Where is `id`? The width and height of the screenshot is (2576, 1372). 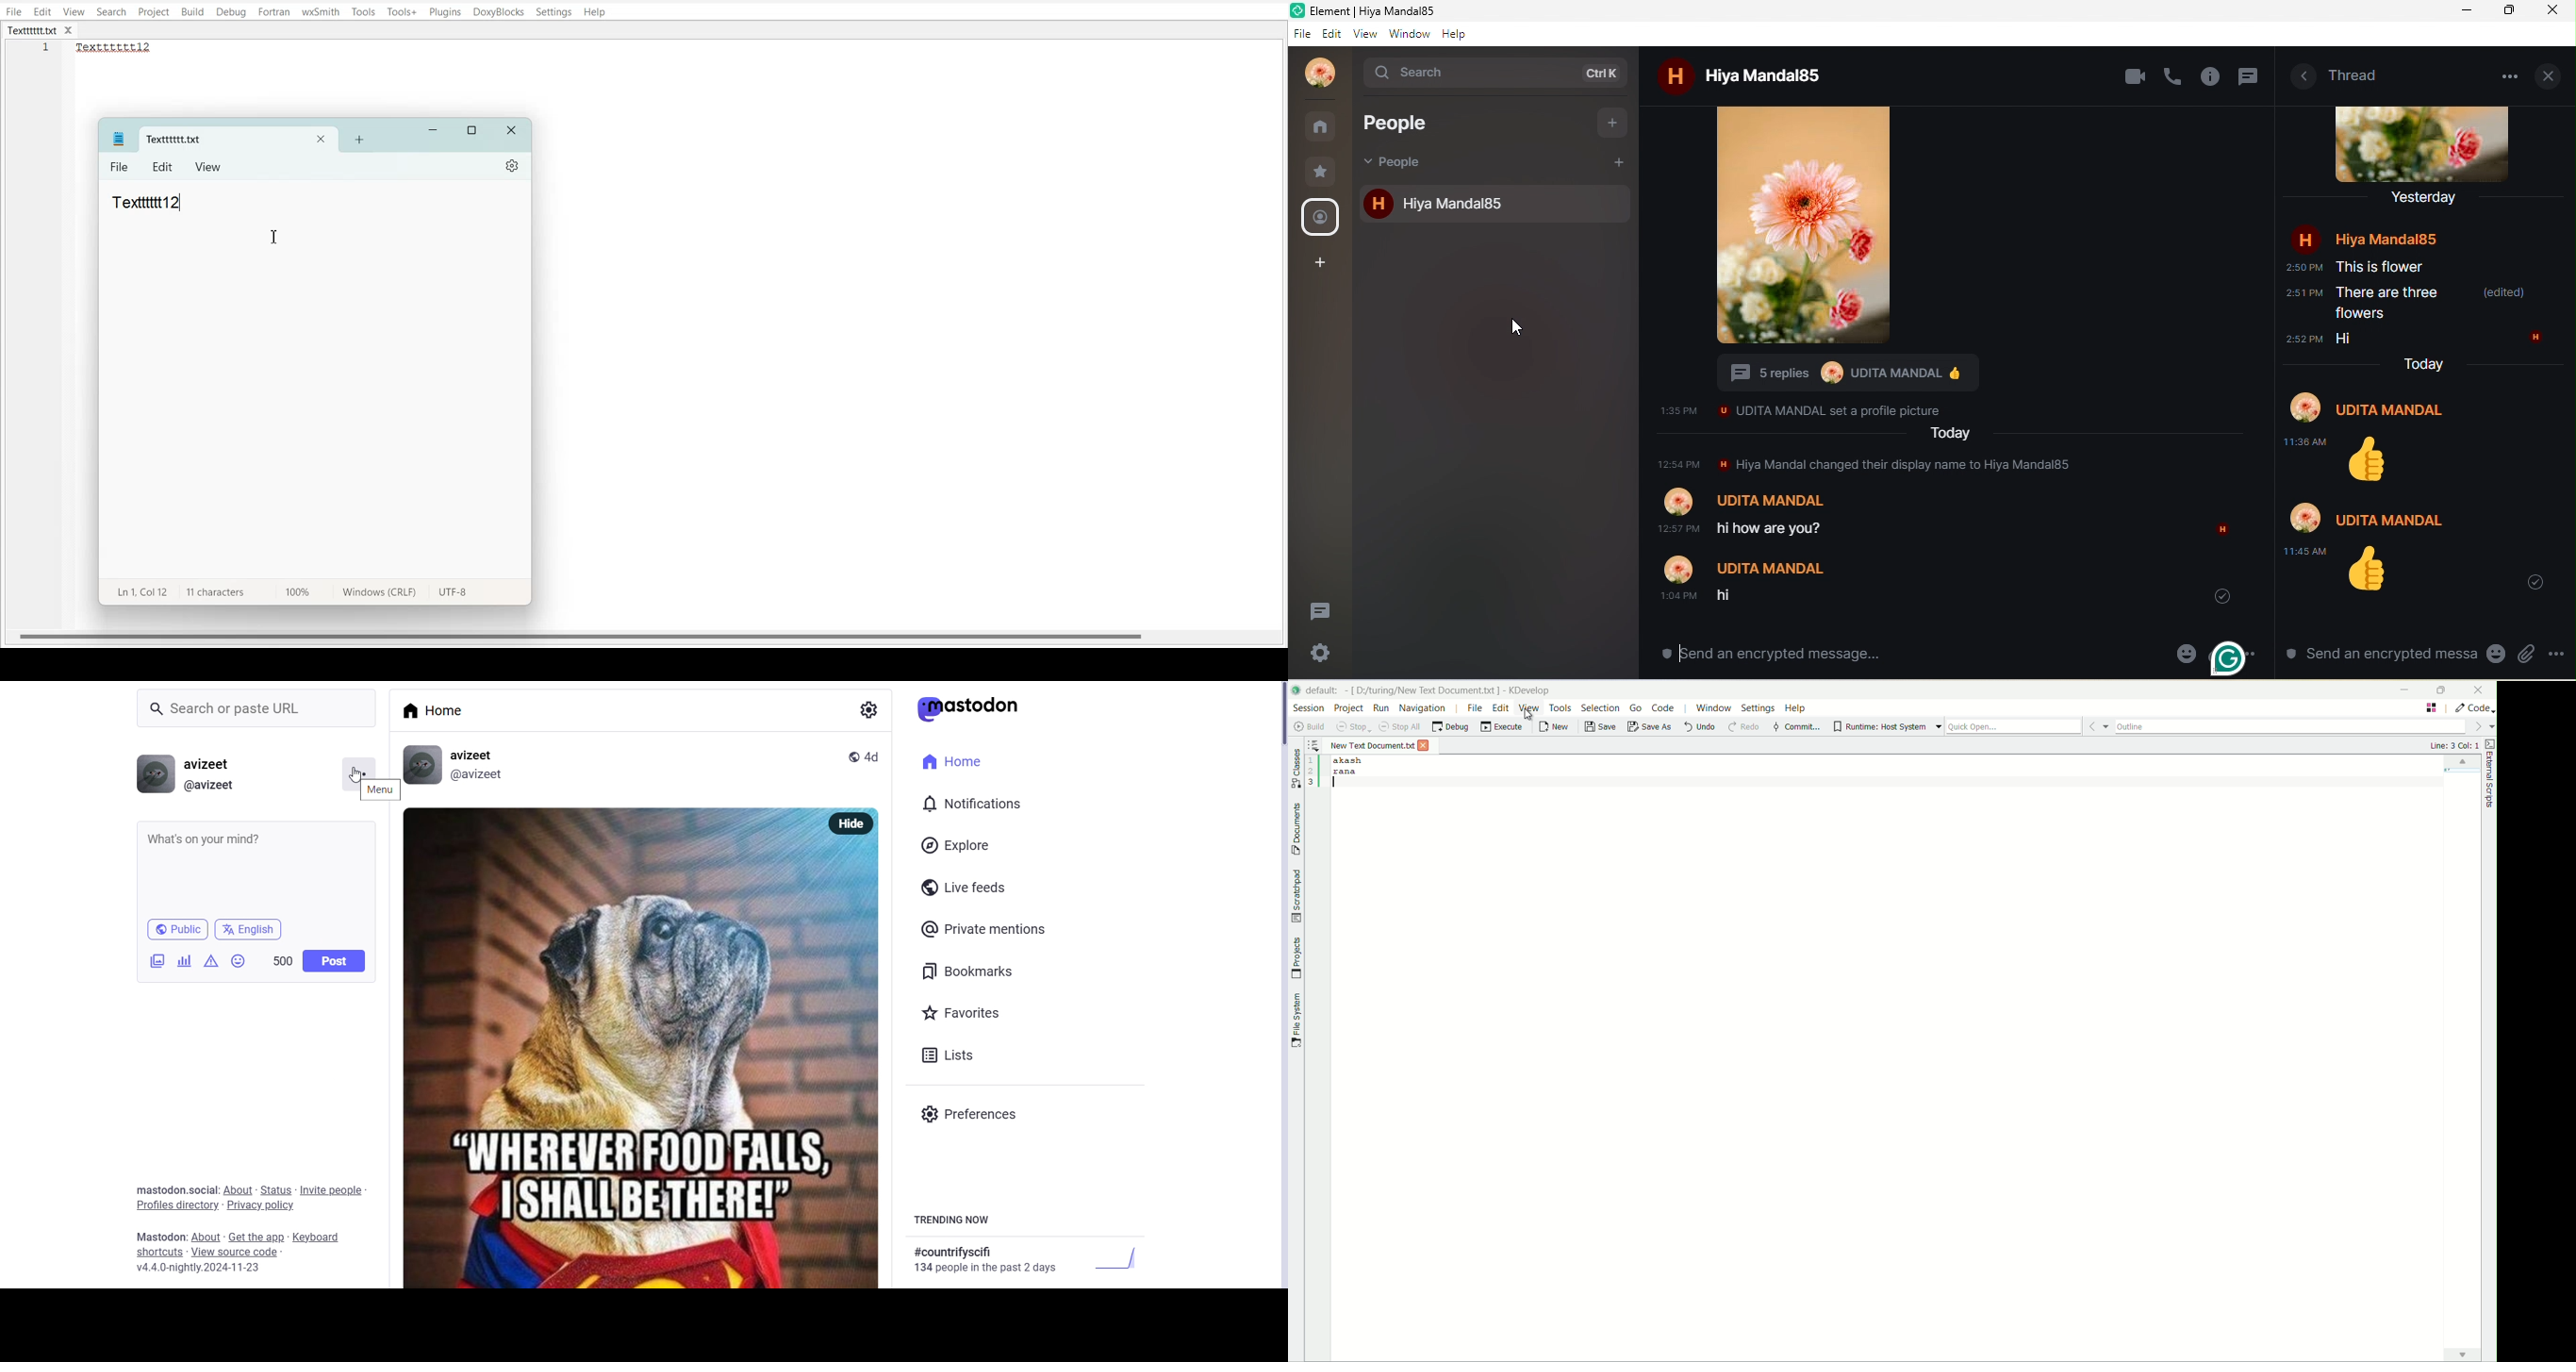 id is located at coordinates (211, 786).